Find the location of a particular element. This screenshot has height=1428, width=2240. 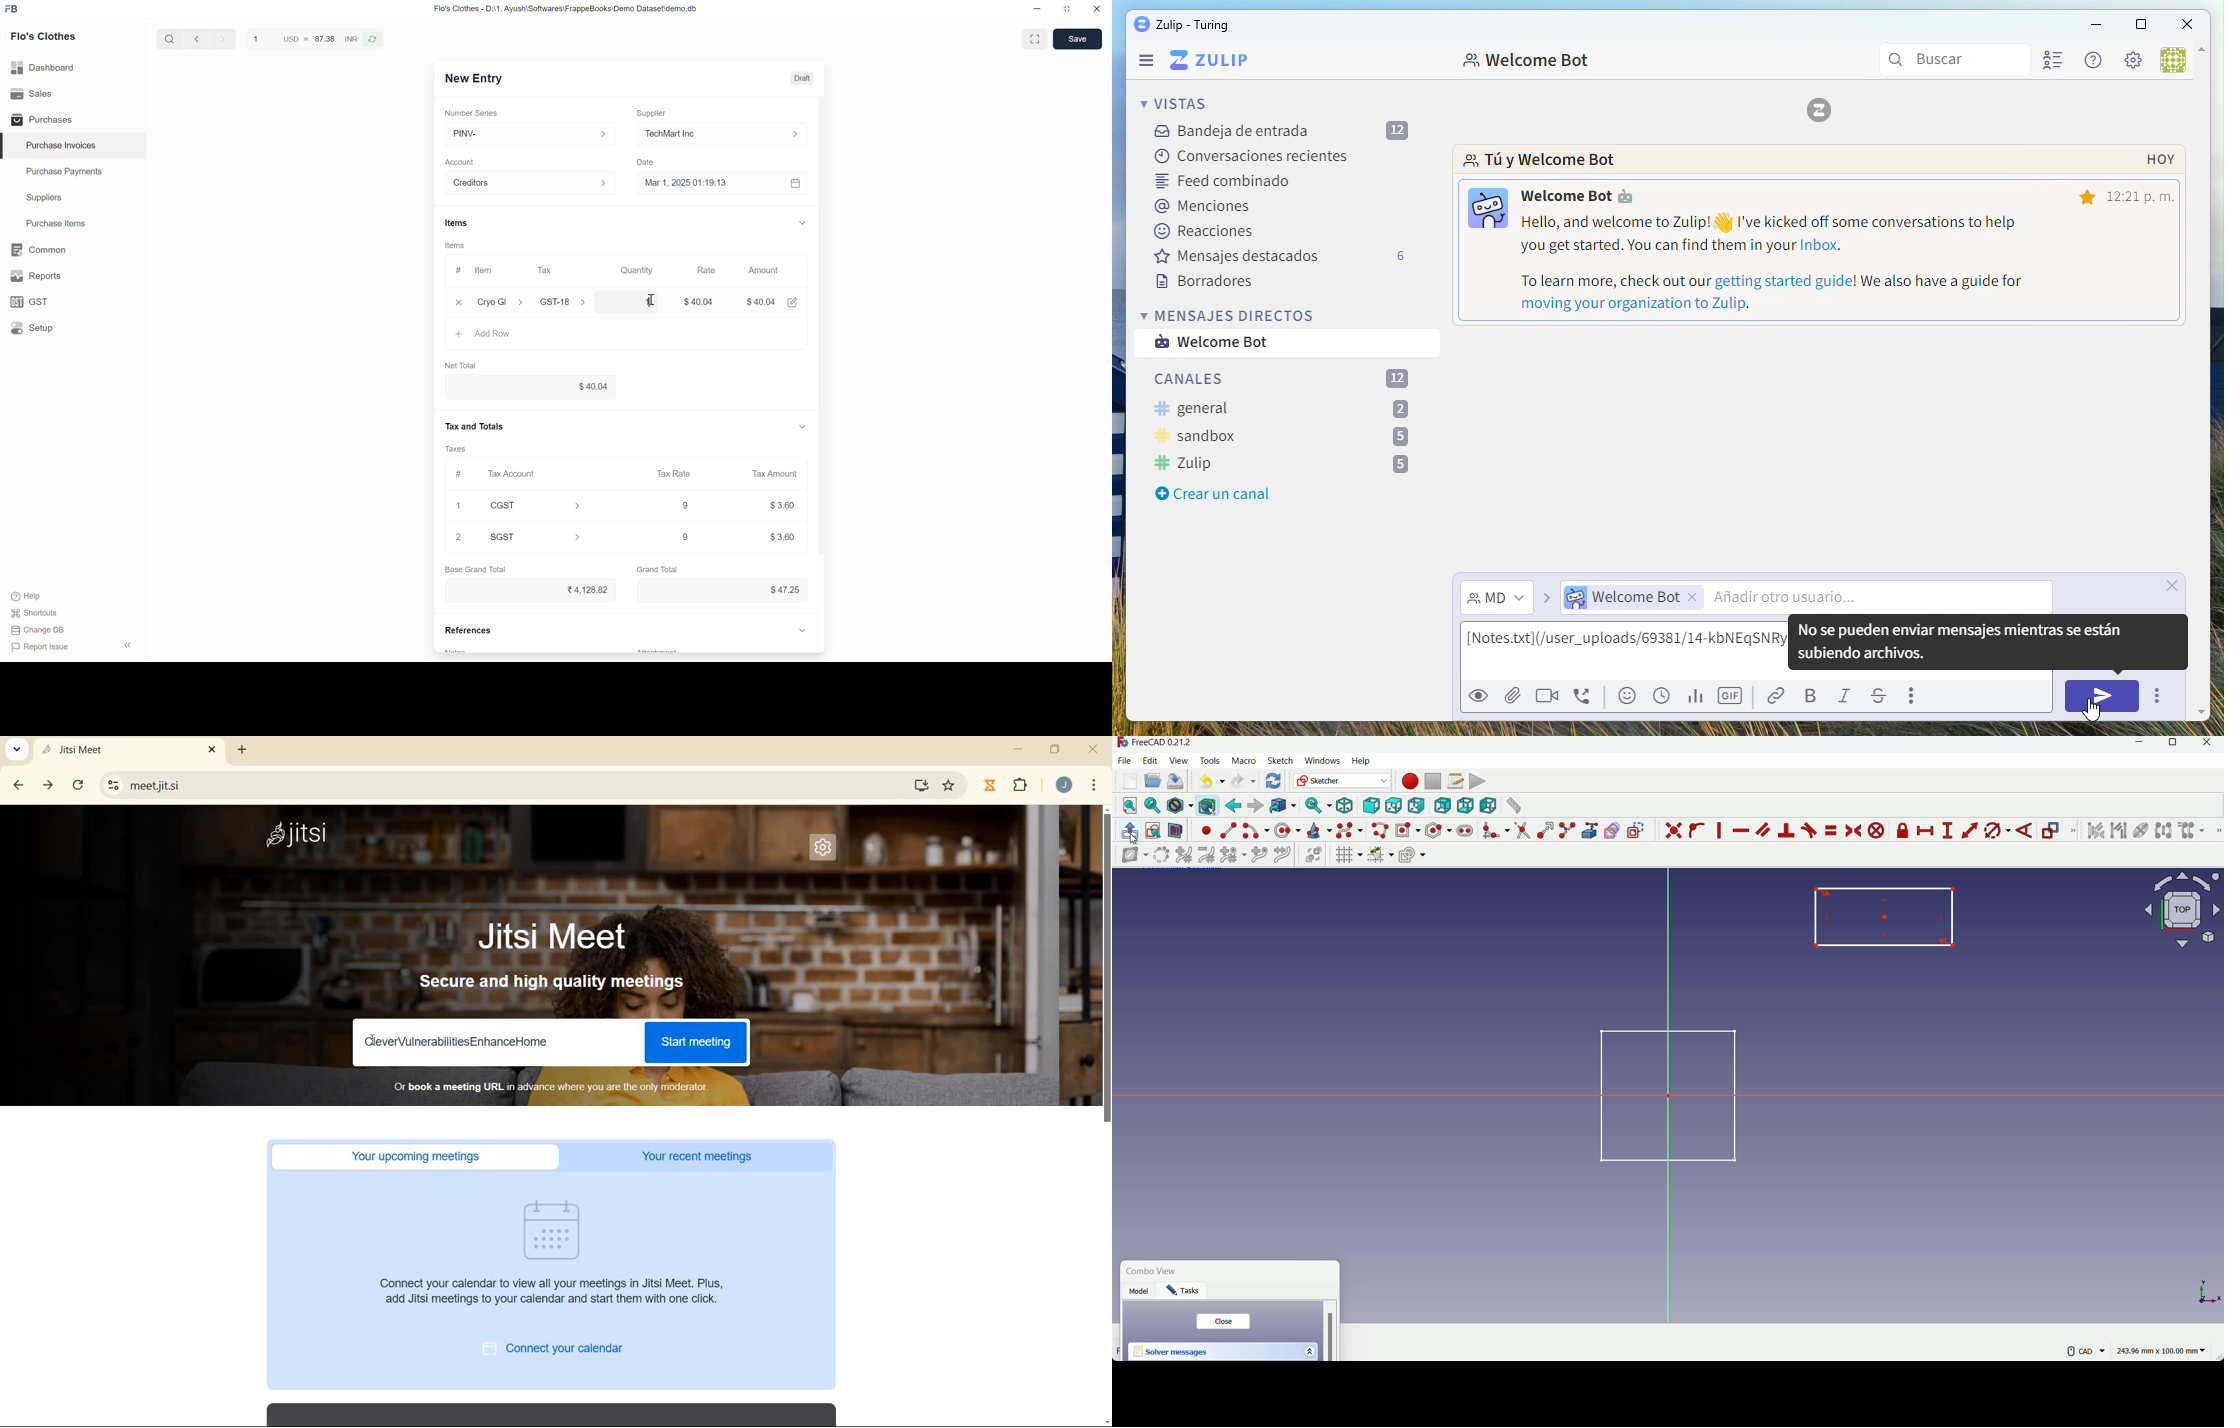

macros setting is located at coordinates (1455, 781).